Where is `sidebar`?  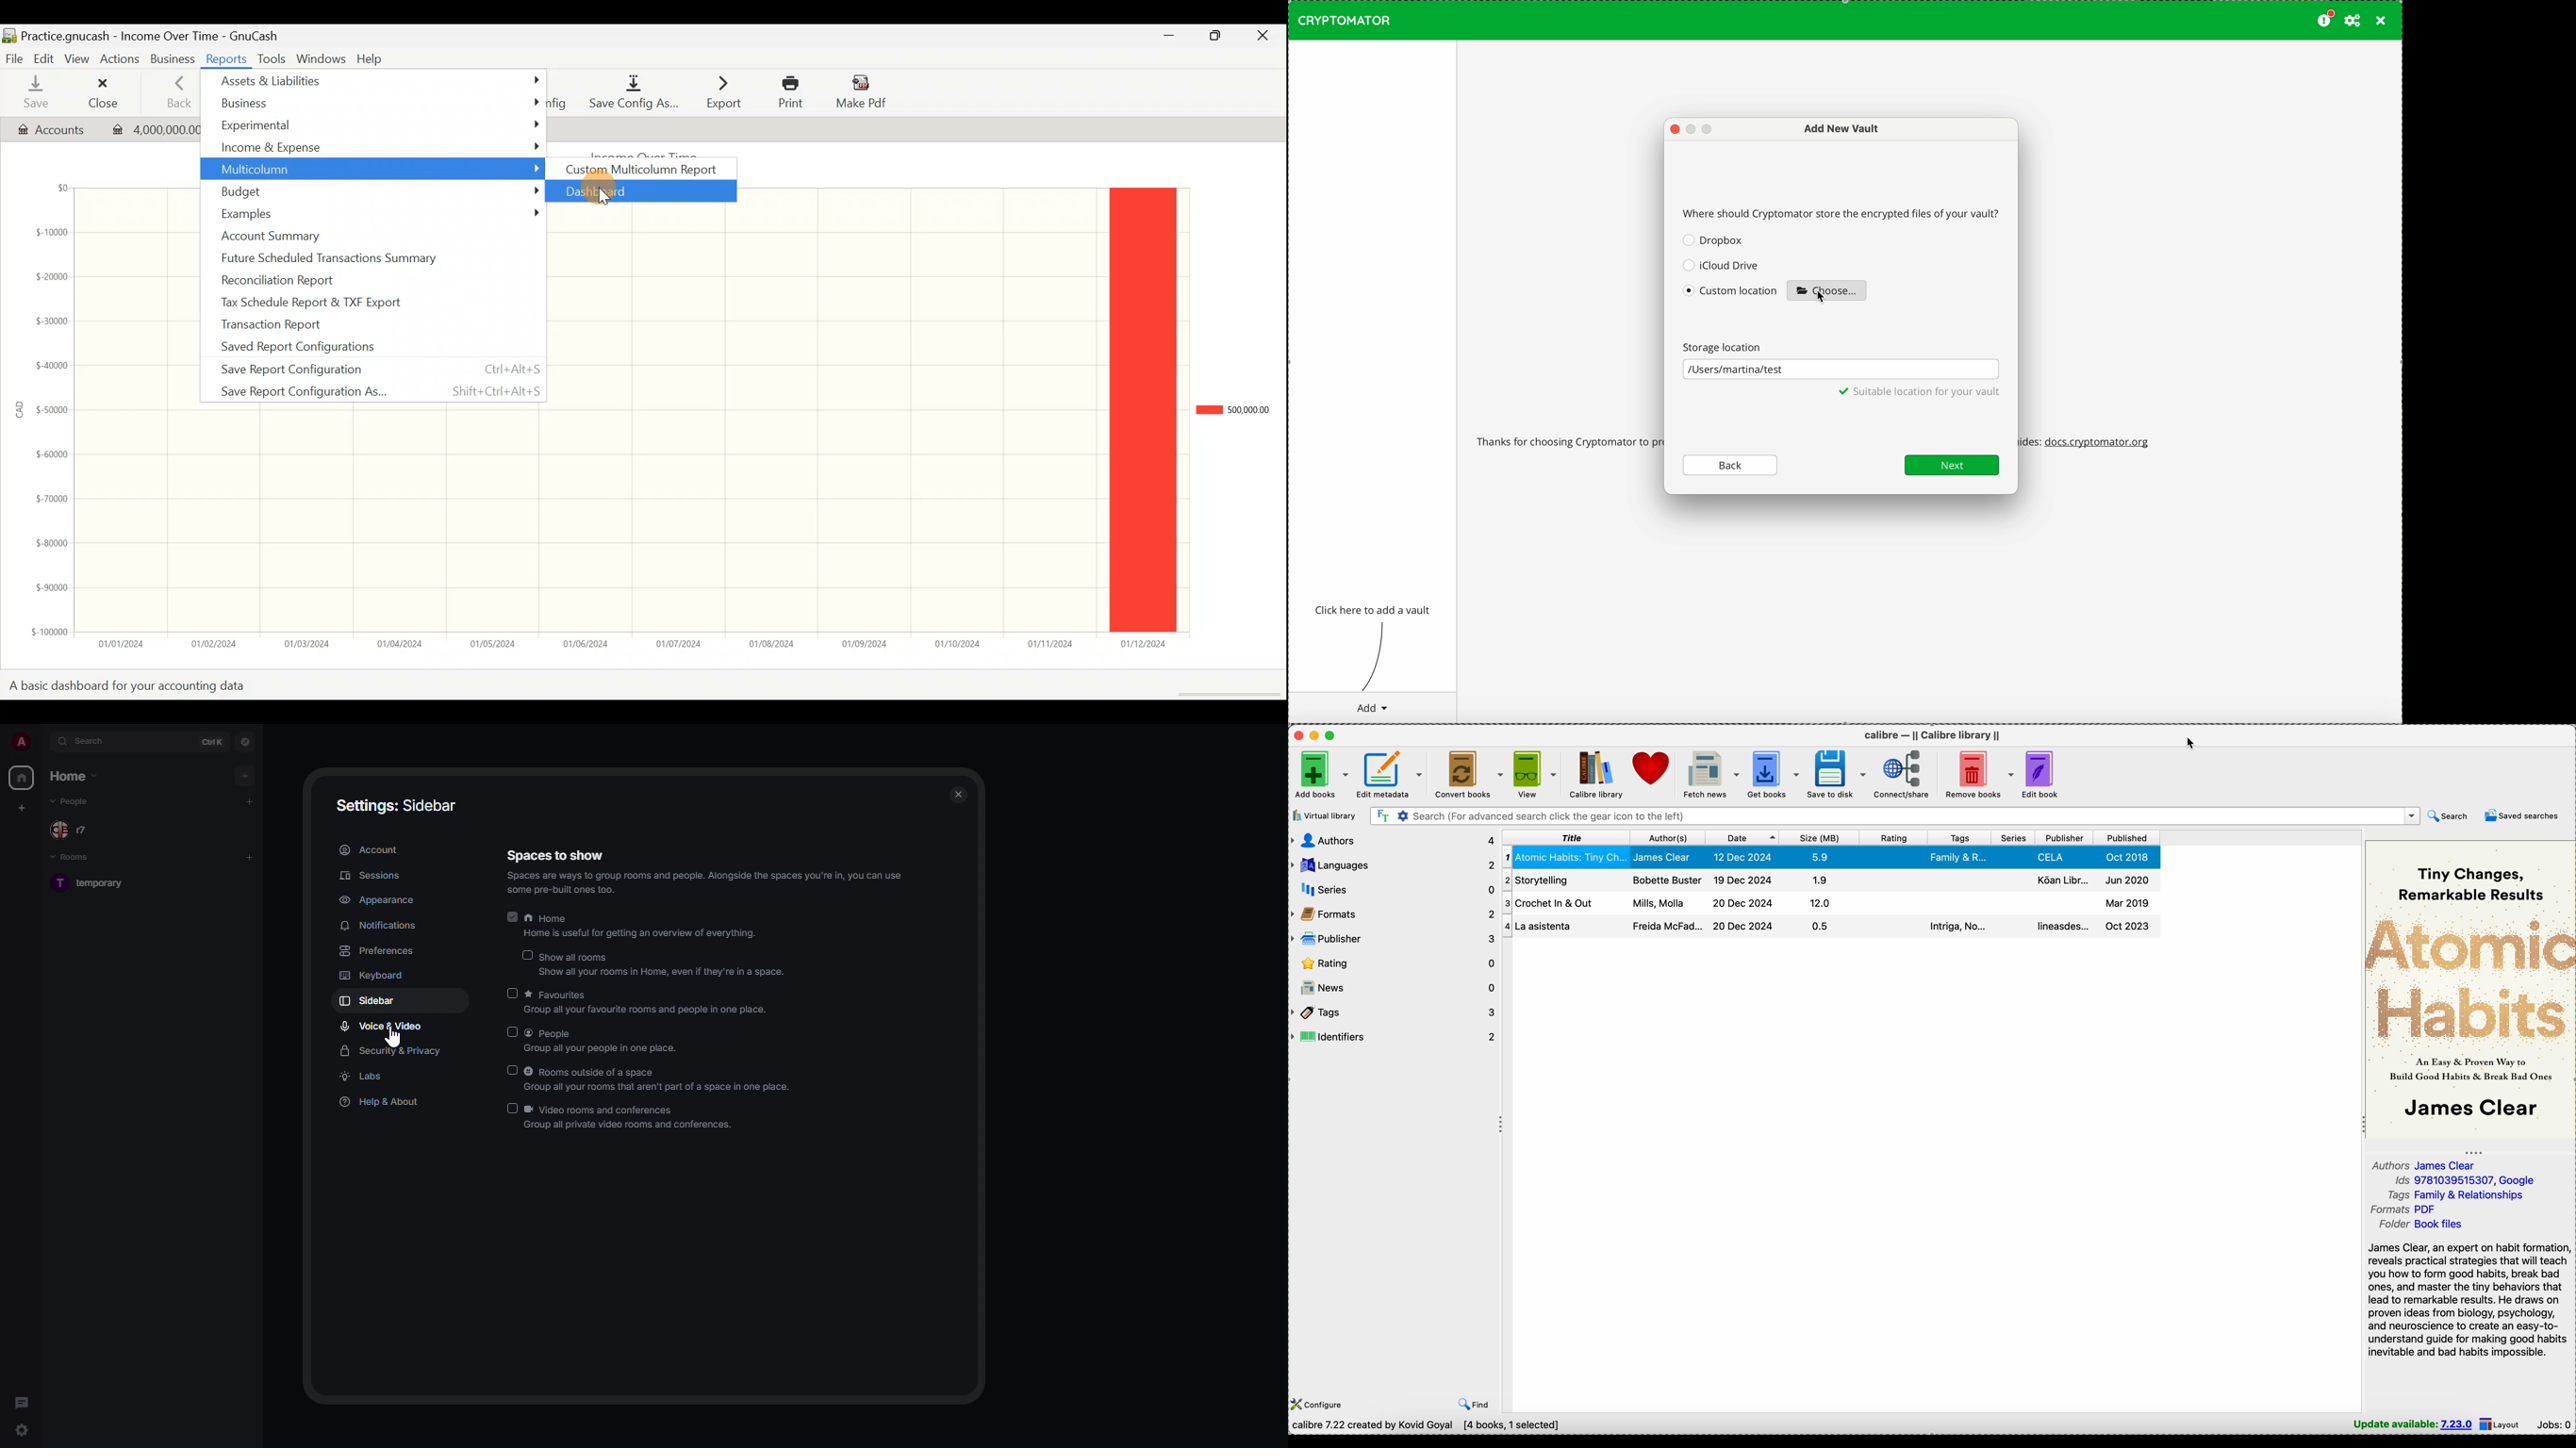 sidebar is located at coordinates (367, 1002).